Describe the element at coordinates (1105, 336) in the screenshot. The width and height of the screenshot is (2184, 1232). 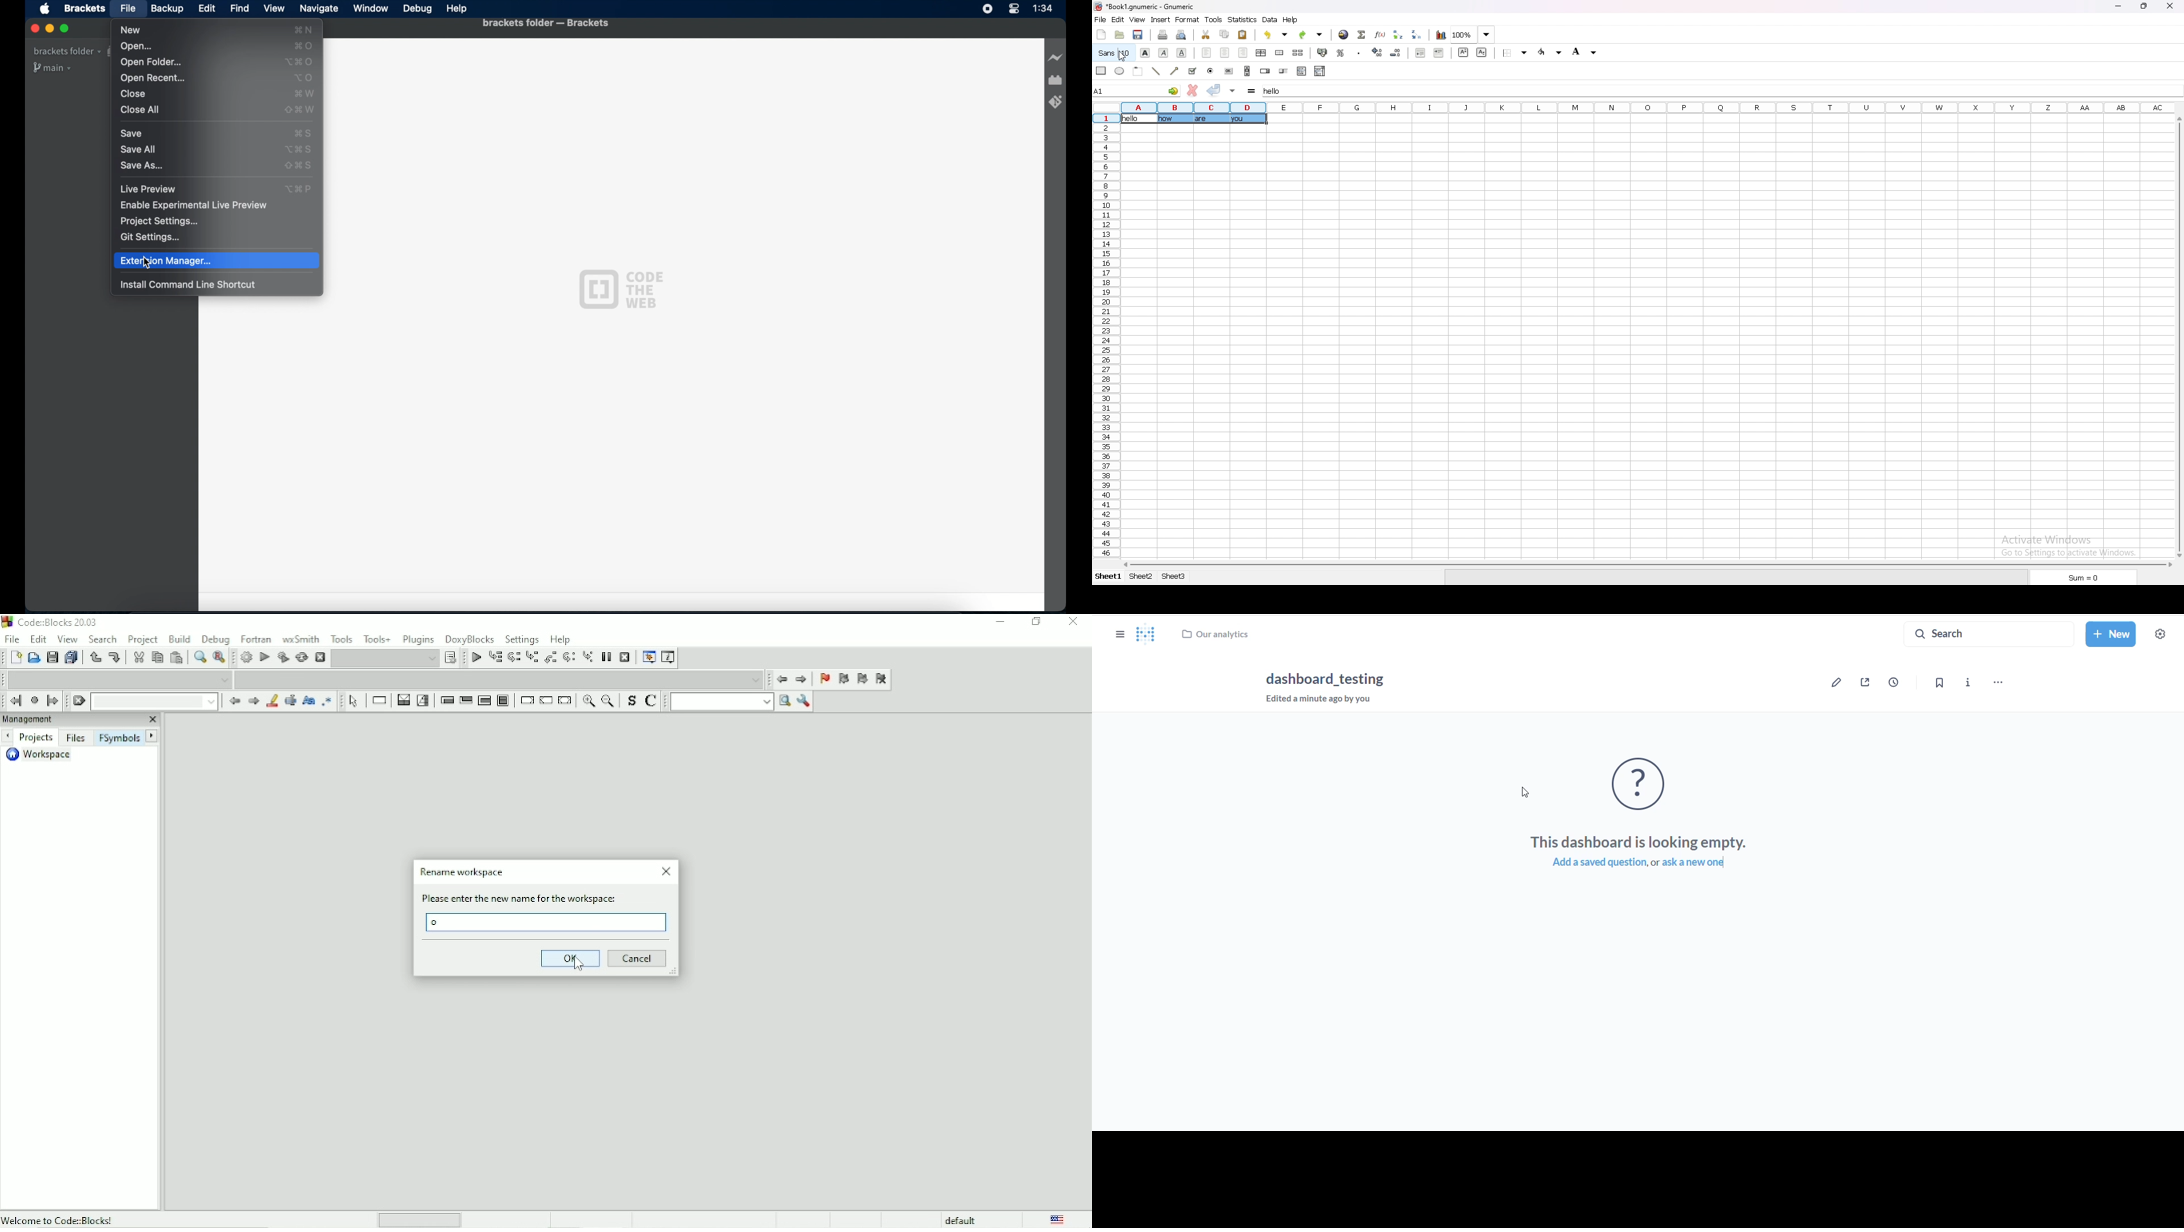
I see `rows` at that location.